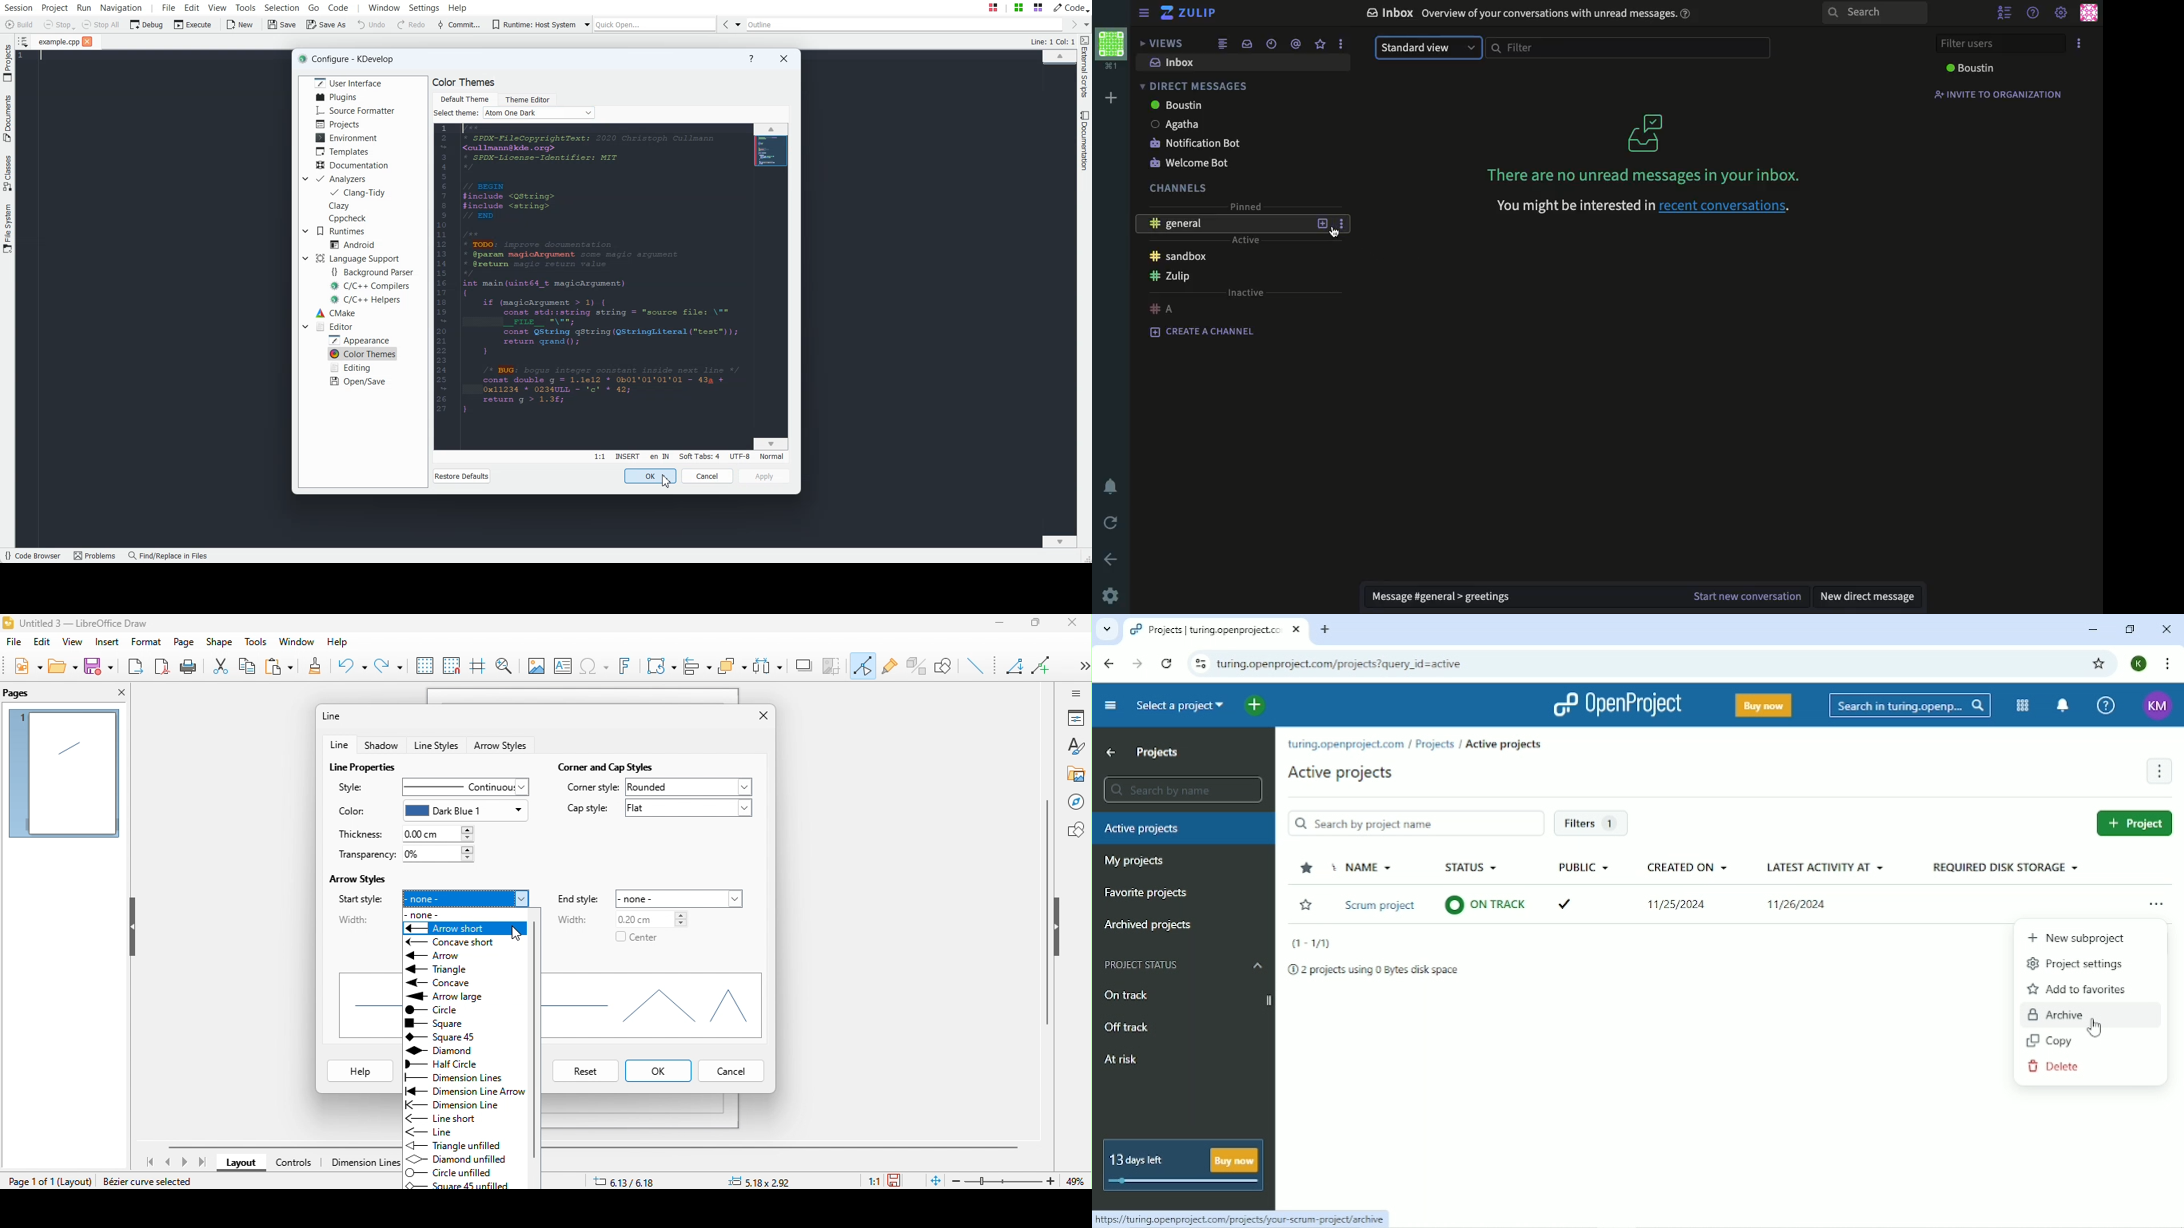  What do you see at coordinates (358, 192) in the screenshot?
I see `Clang-Tidy` at bounding box center [358, 192].